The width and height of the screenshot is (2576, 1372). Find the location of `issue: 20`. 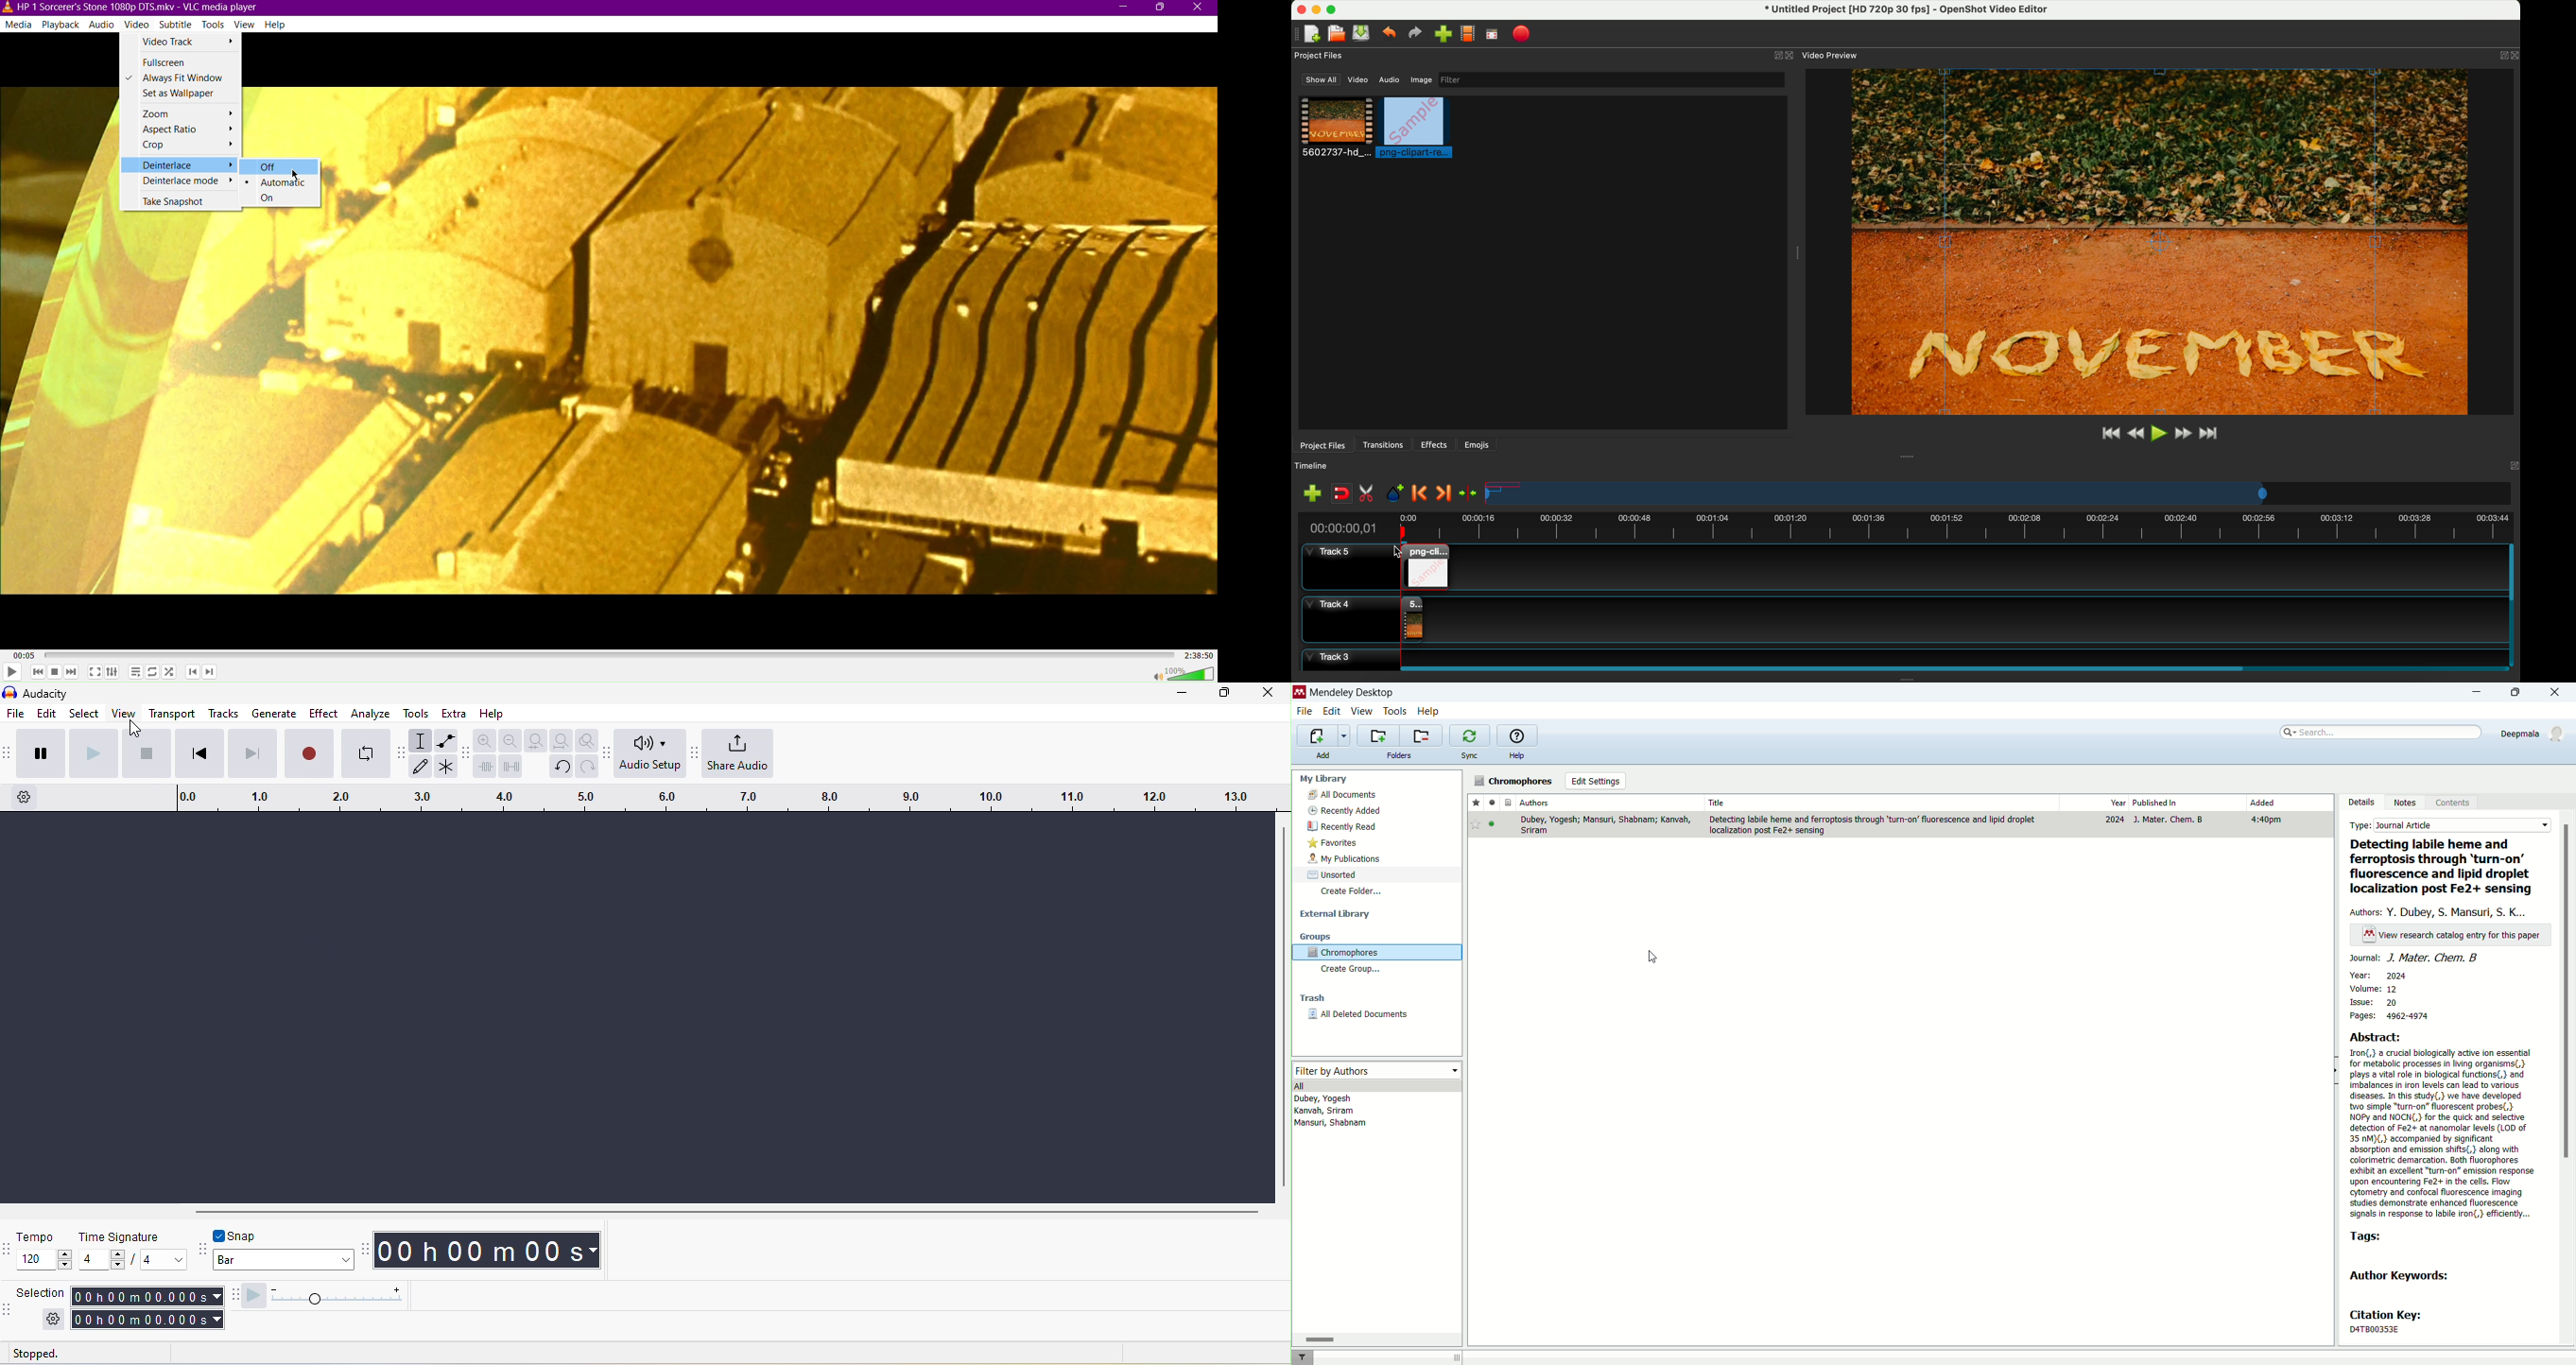

issue: 20 is located at coordinates (2377, 1003).